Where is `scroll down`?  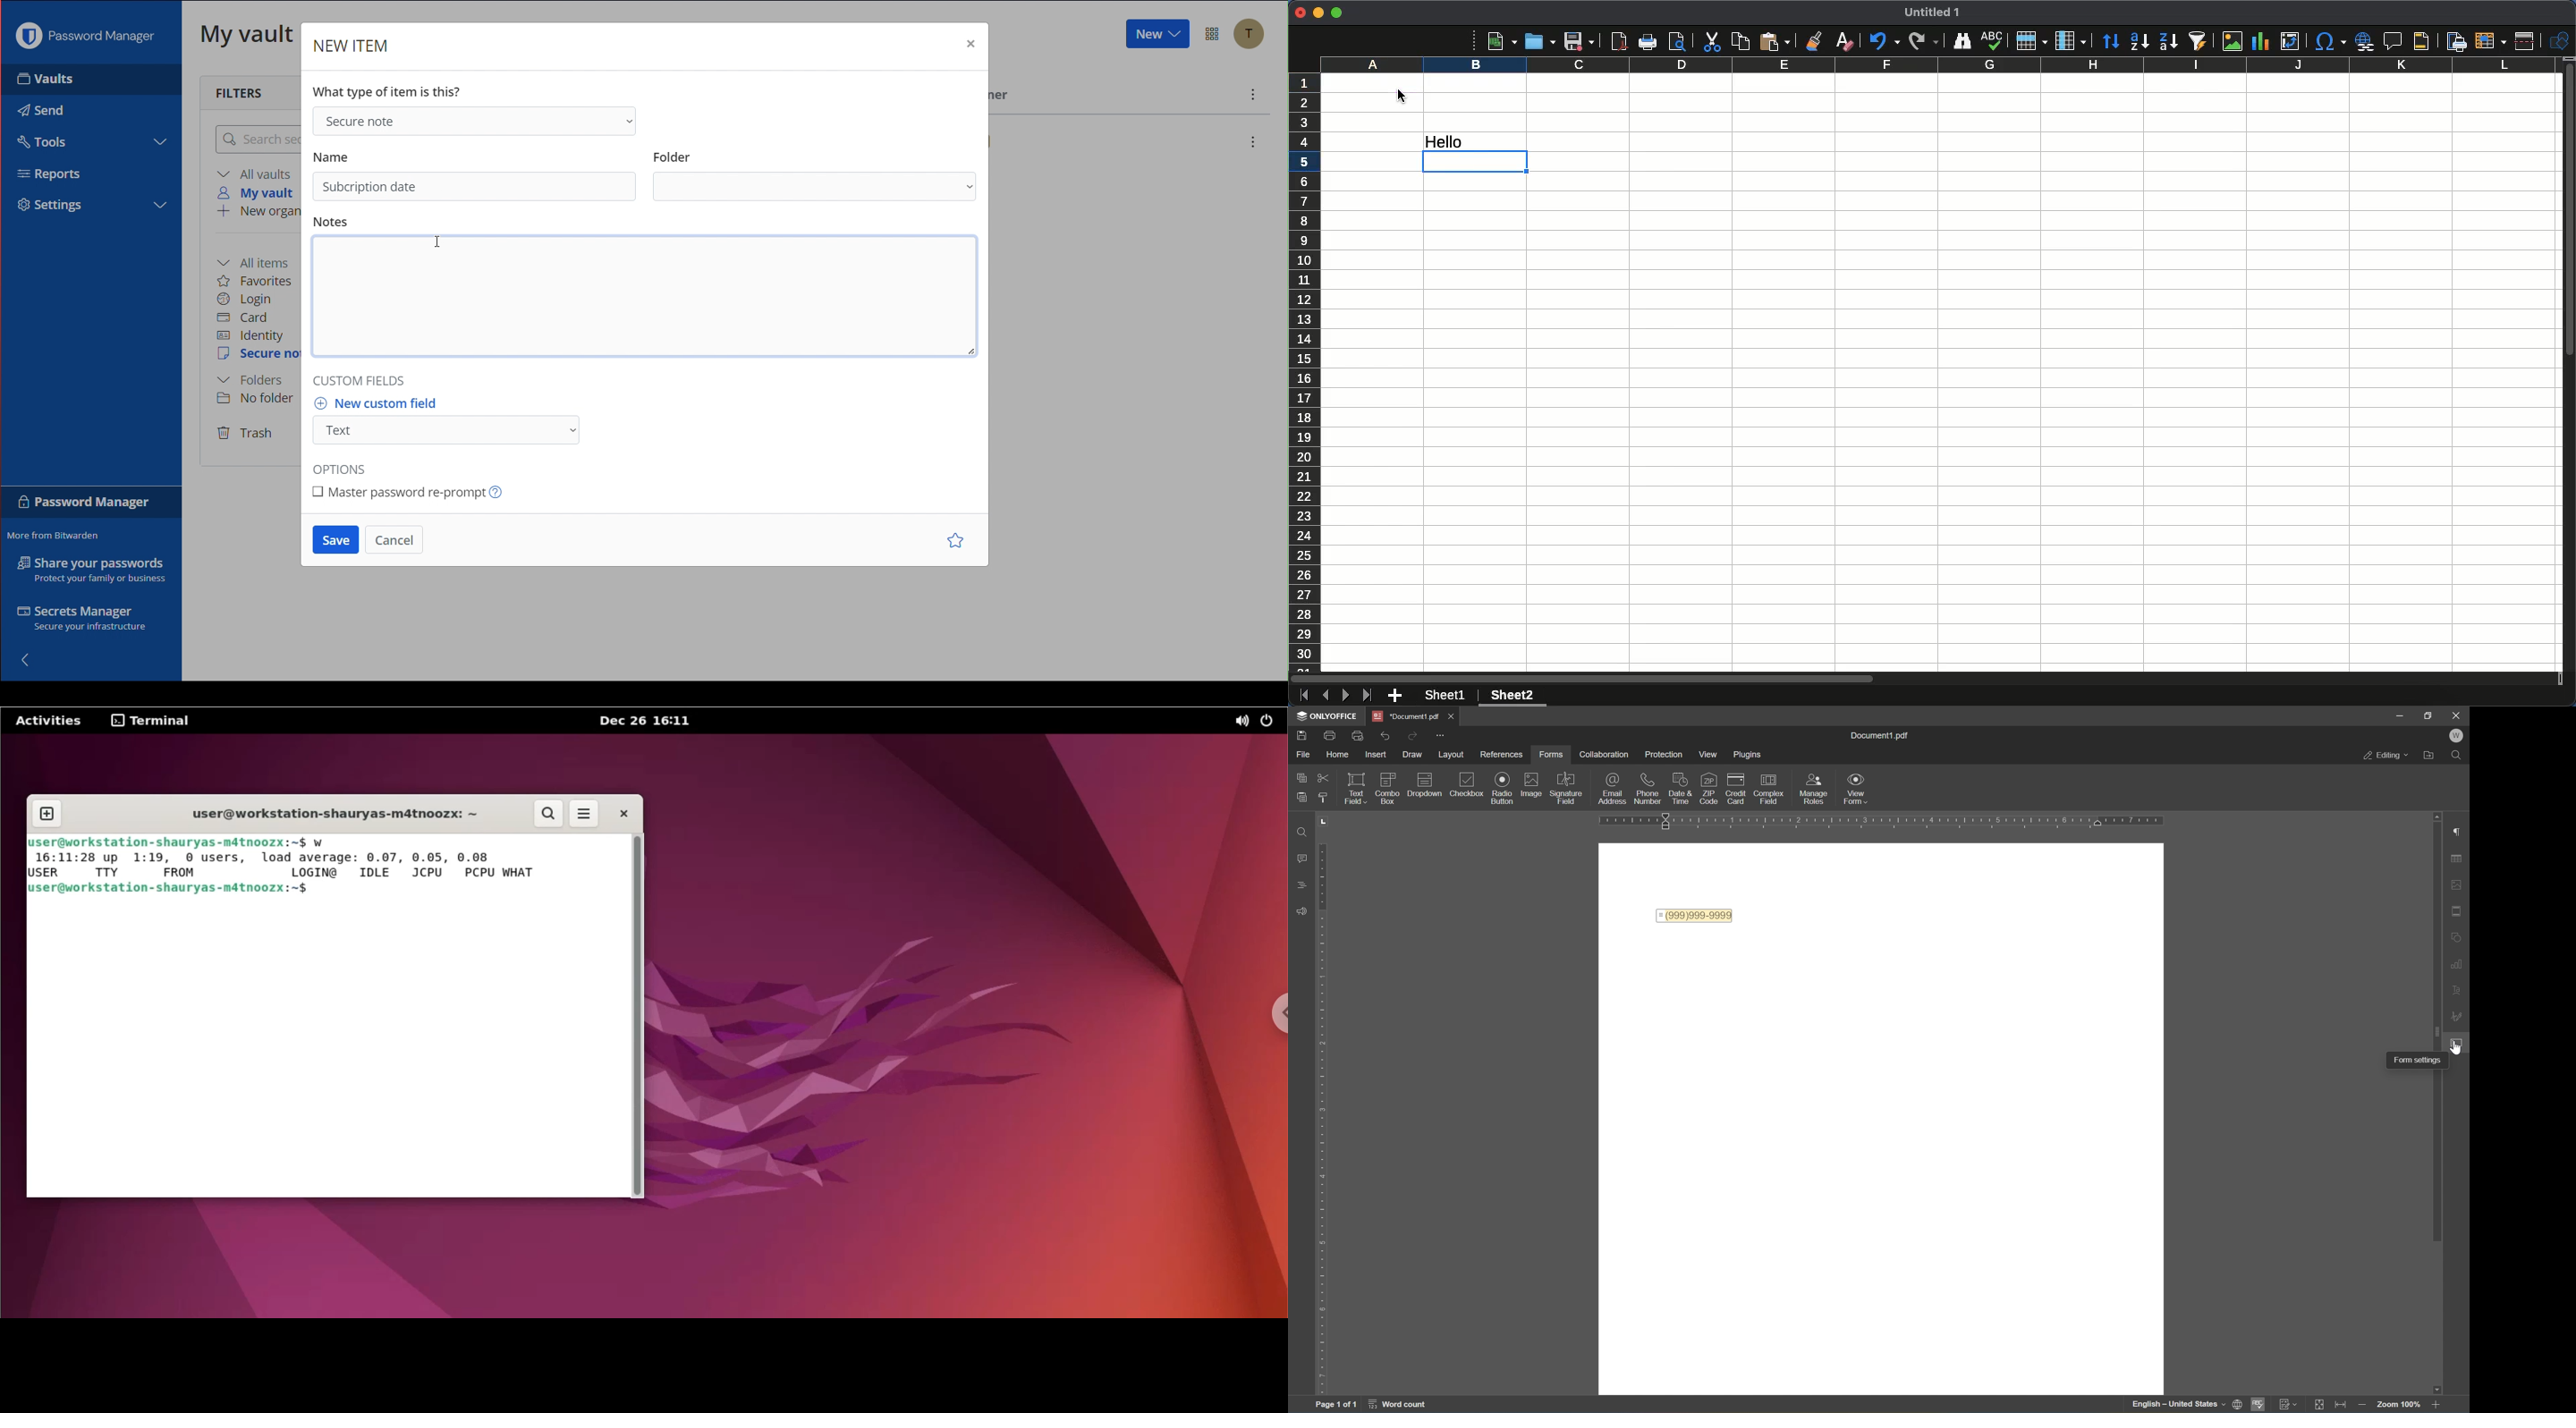
scroll down is located at coordinates (2443, 1393).